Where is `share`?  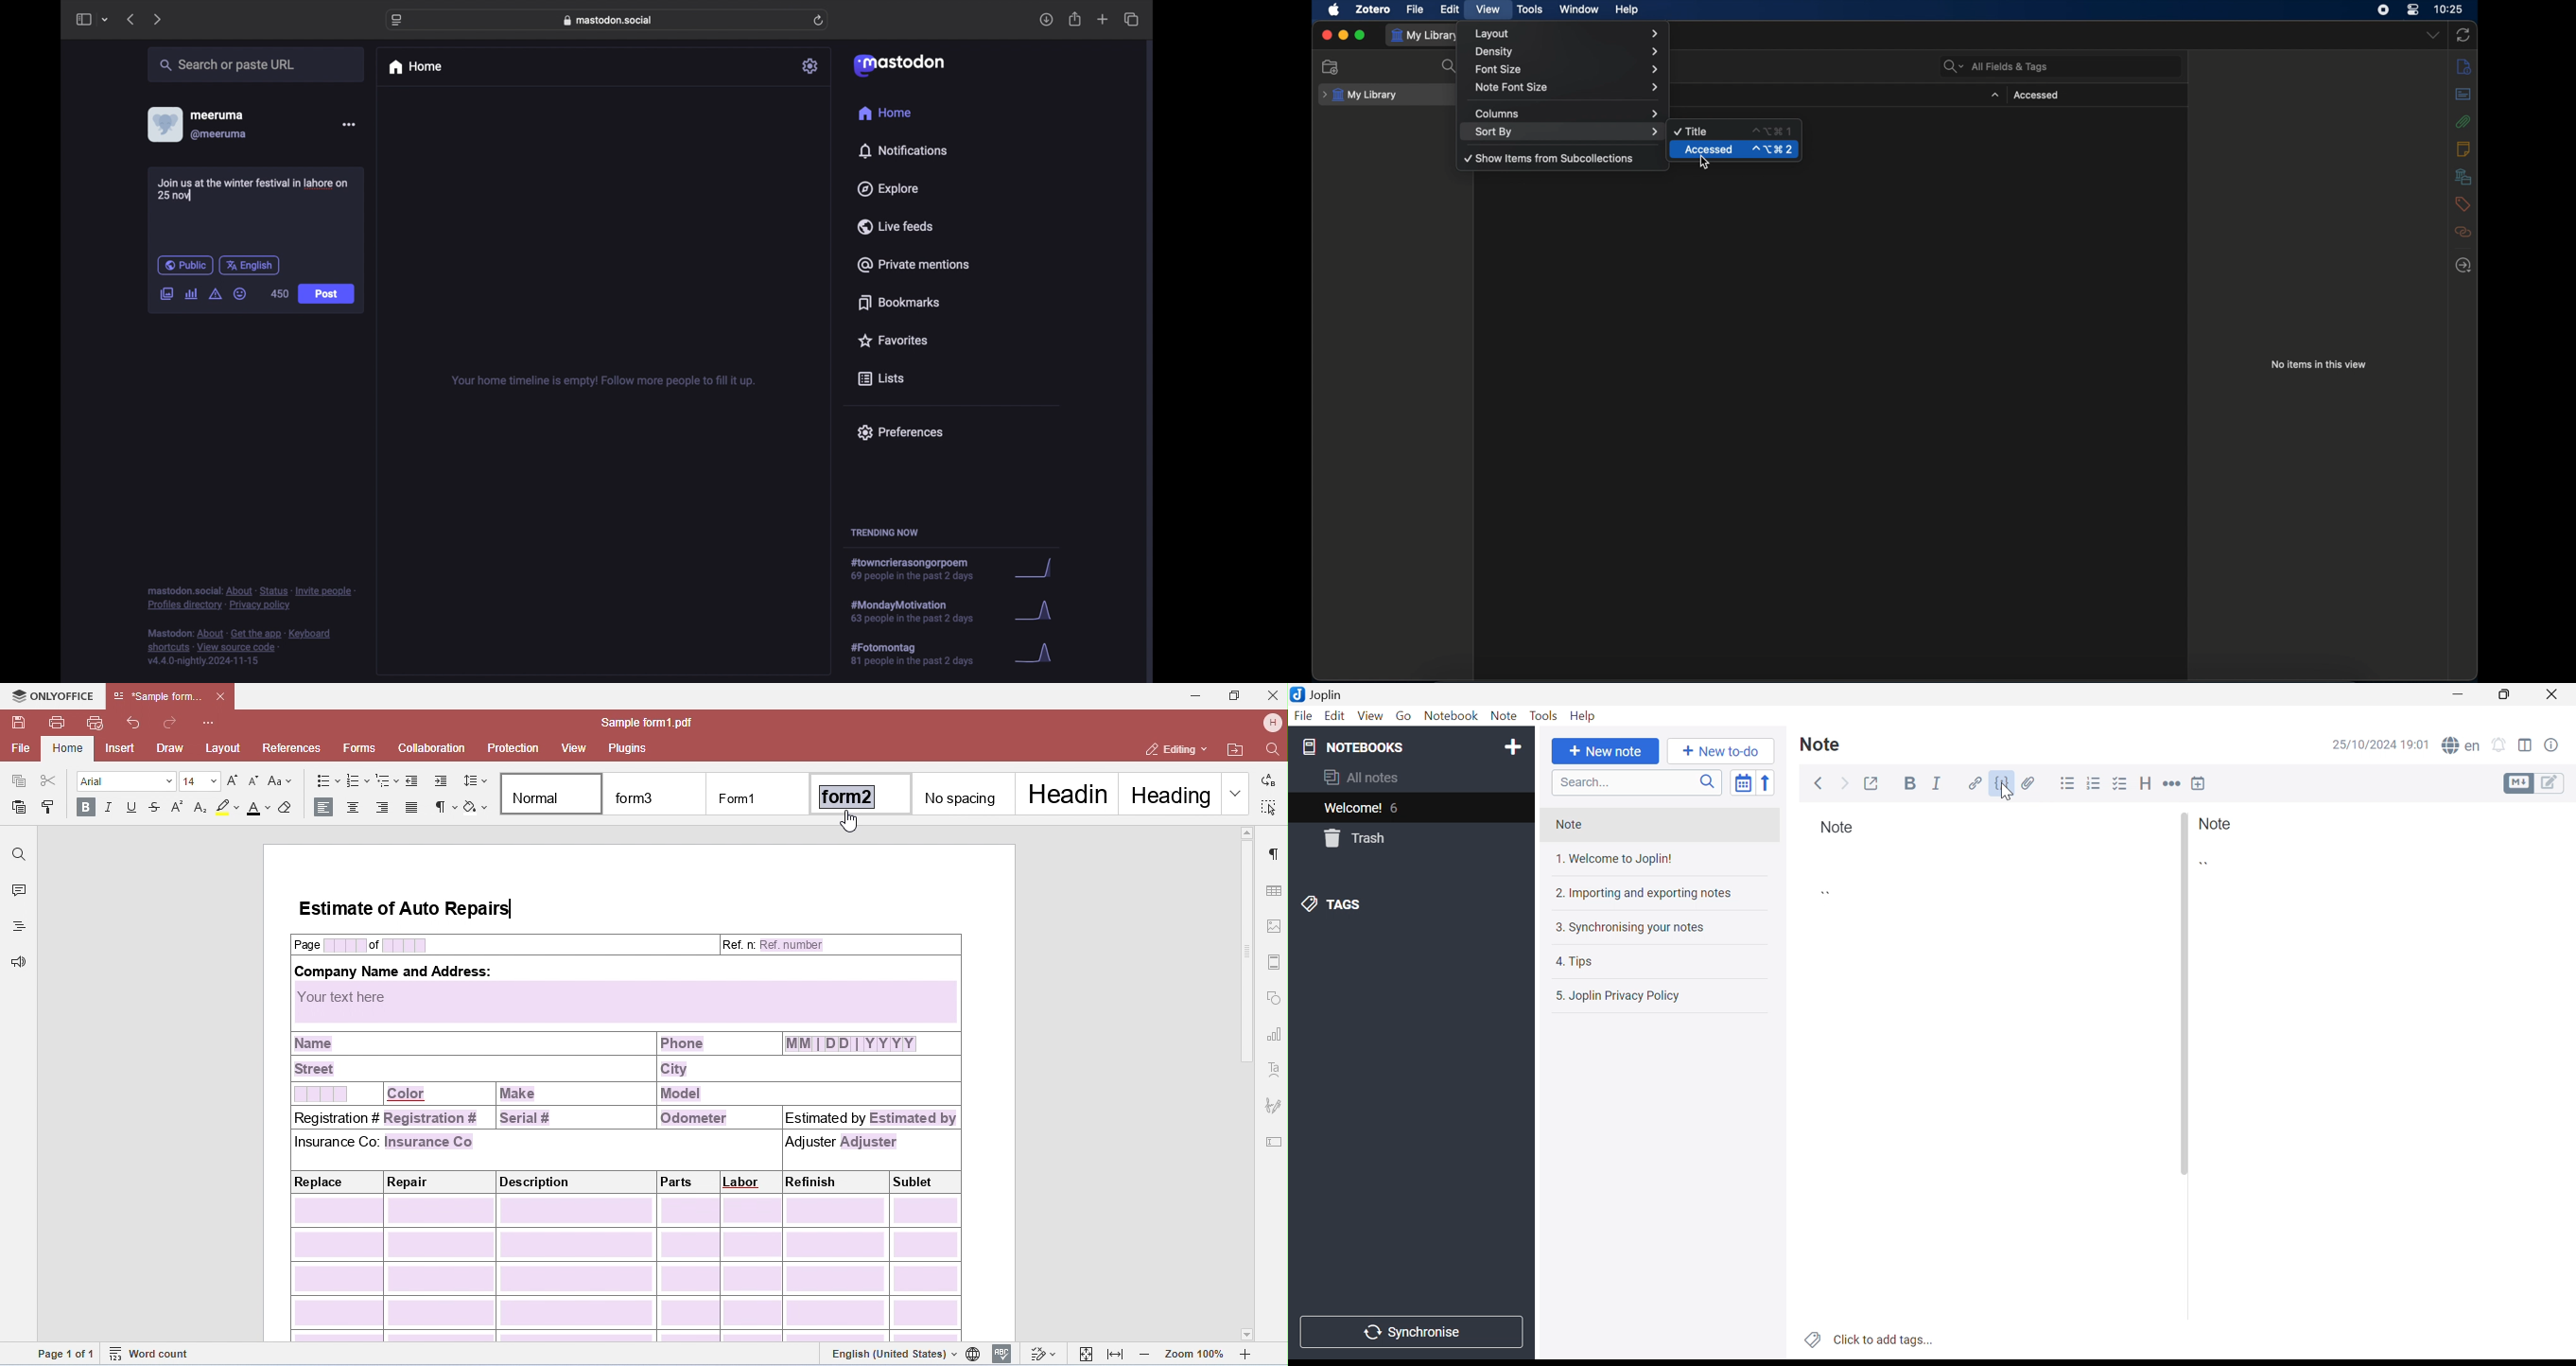
share is located at coordinates (1076, 20).